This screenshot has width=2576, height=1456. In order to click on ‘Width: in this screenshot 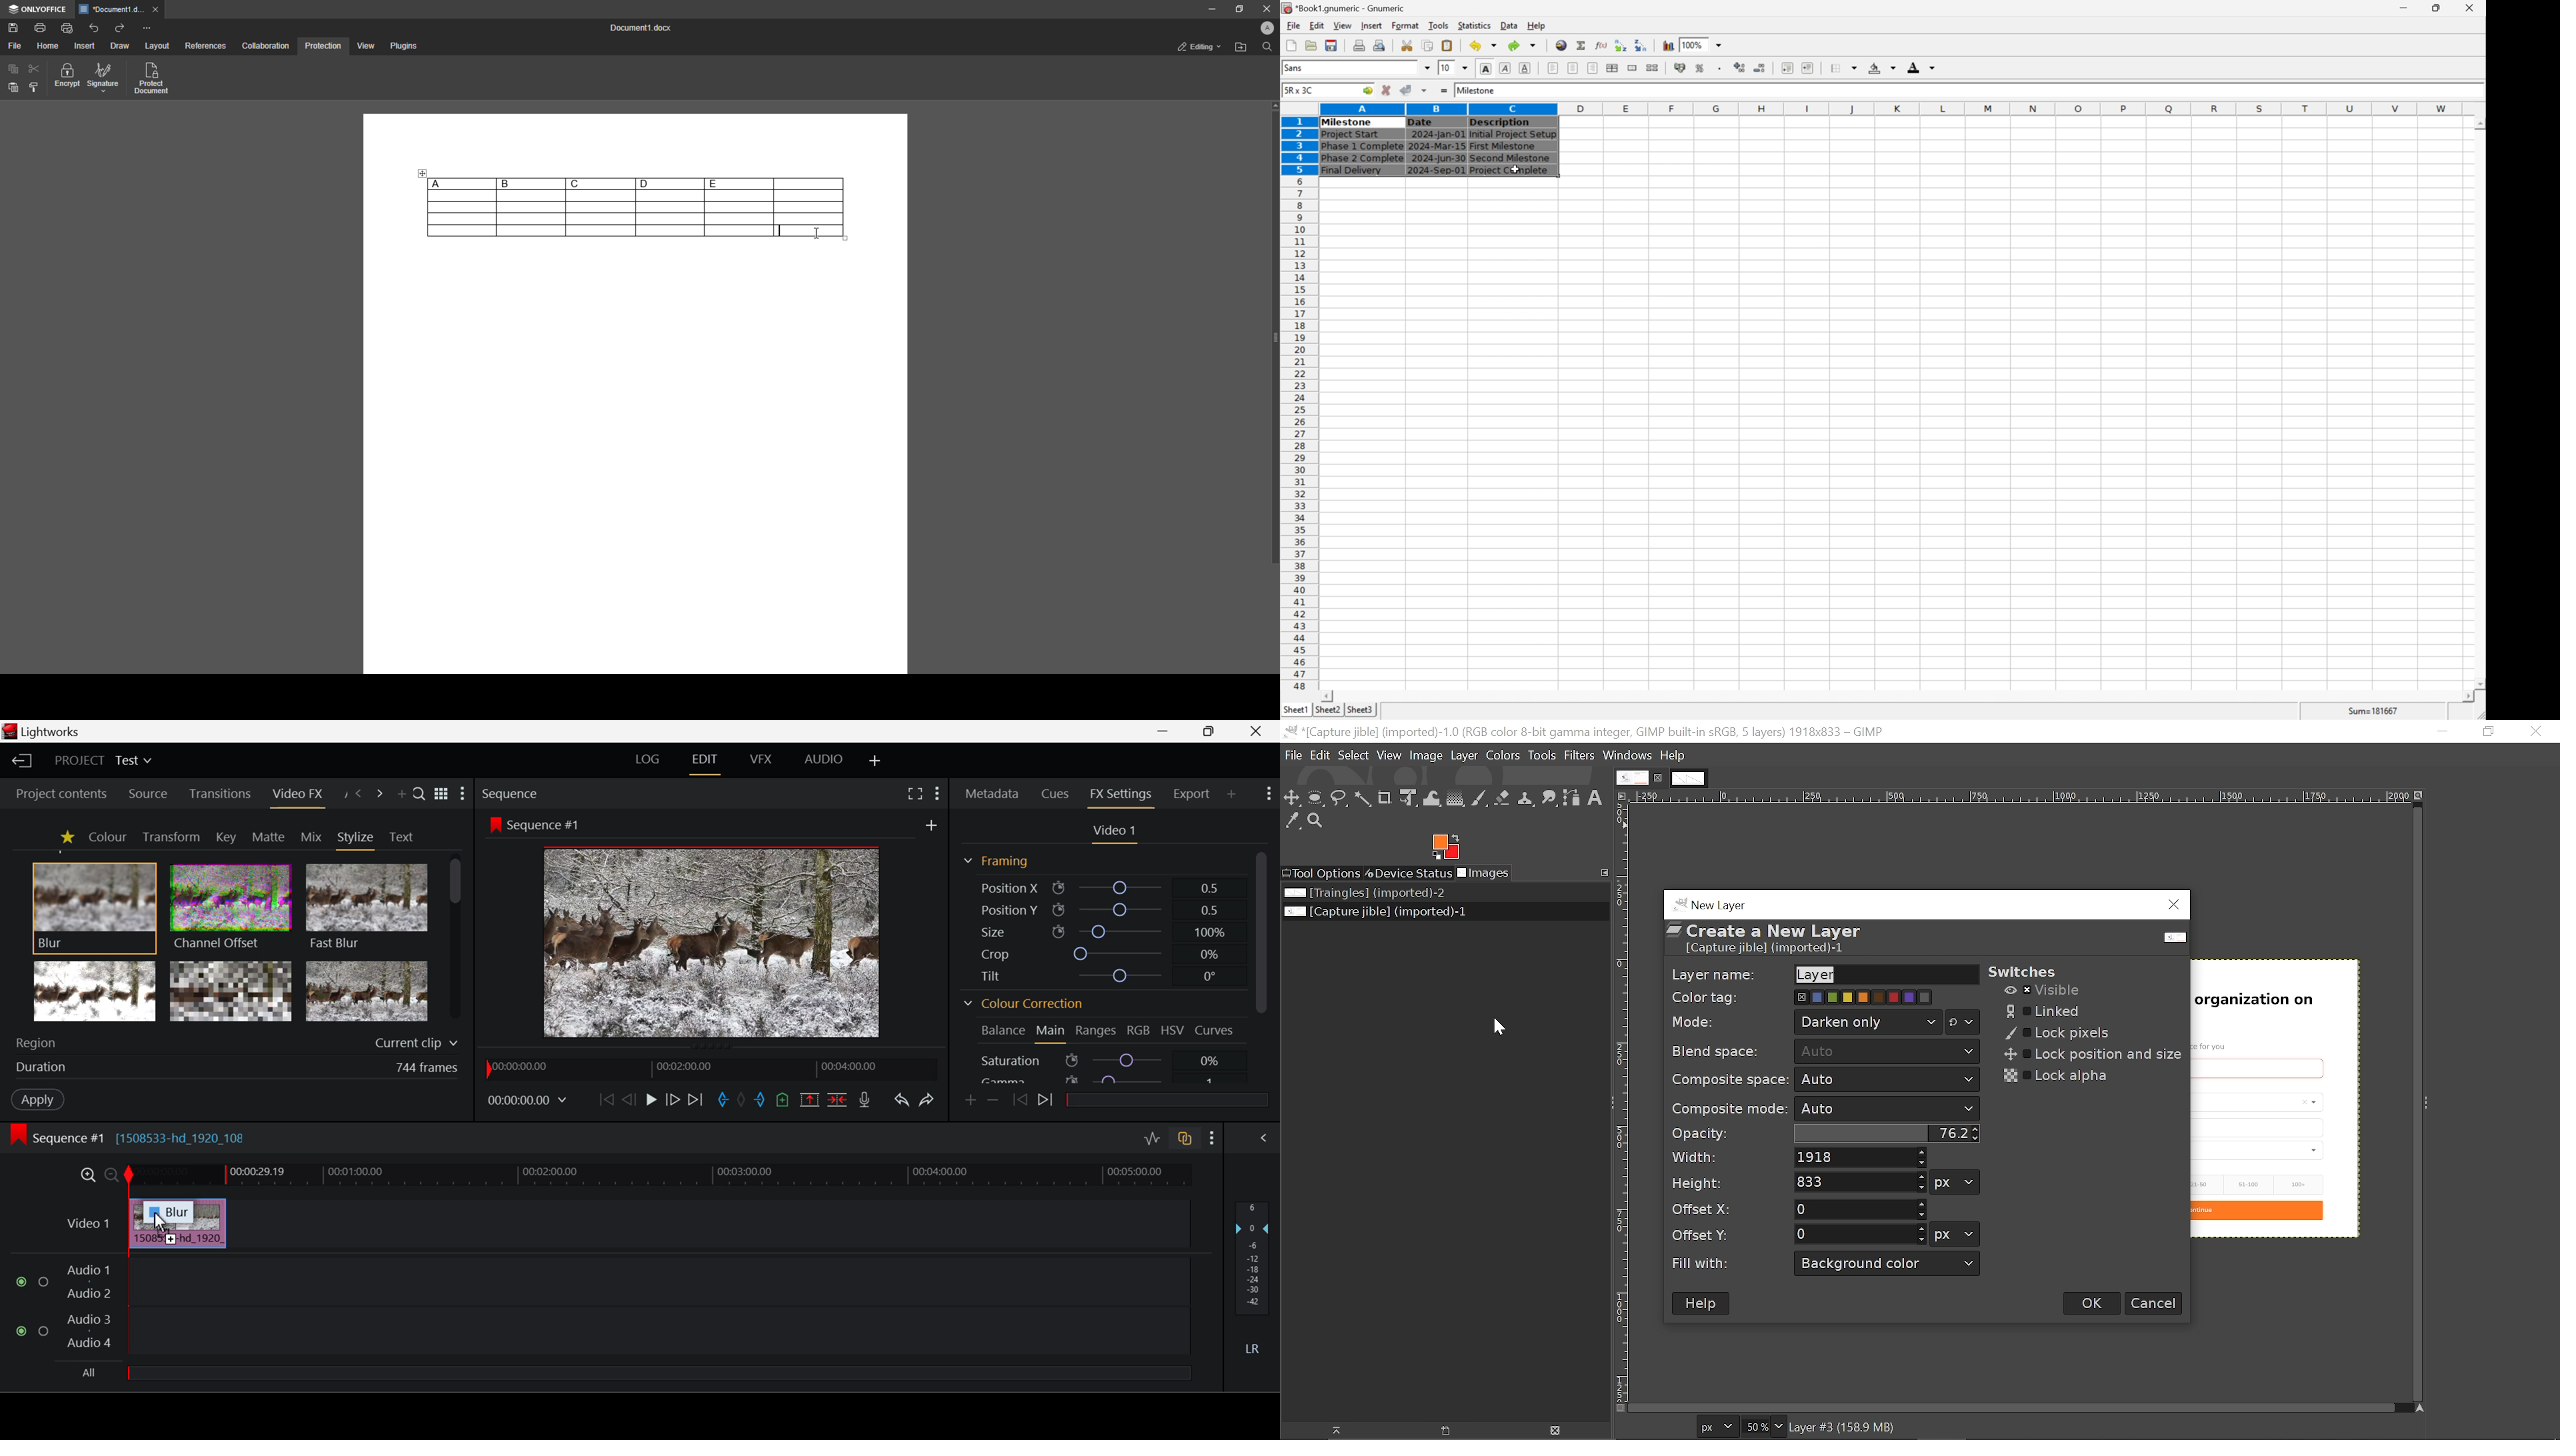, I will do `click(1698, 1157)`.